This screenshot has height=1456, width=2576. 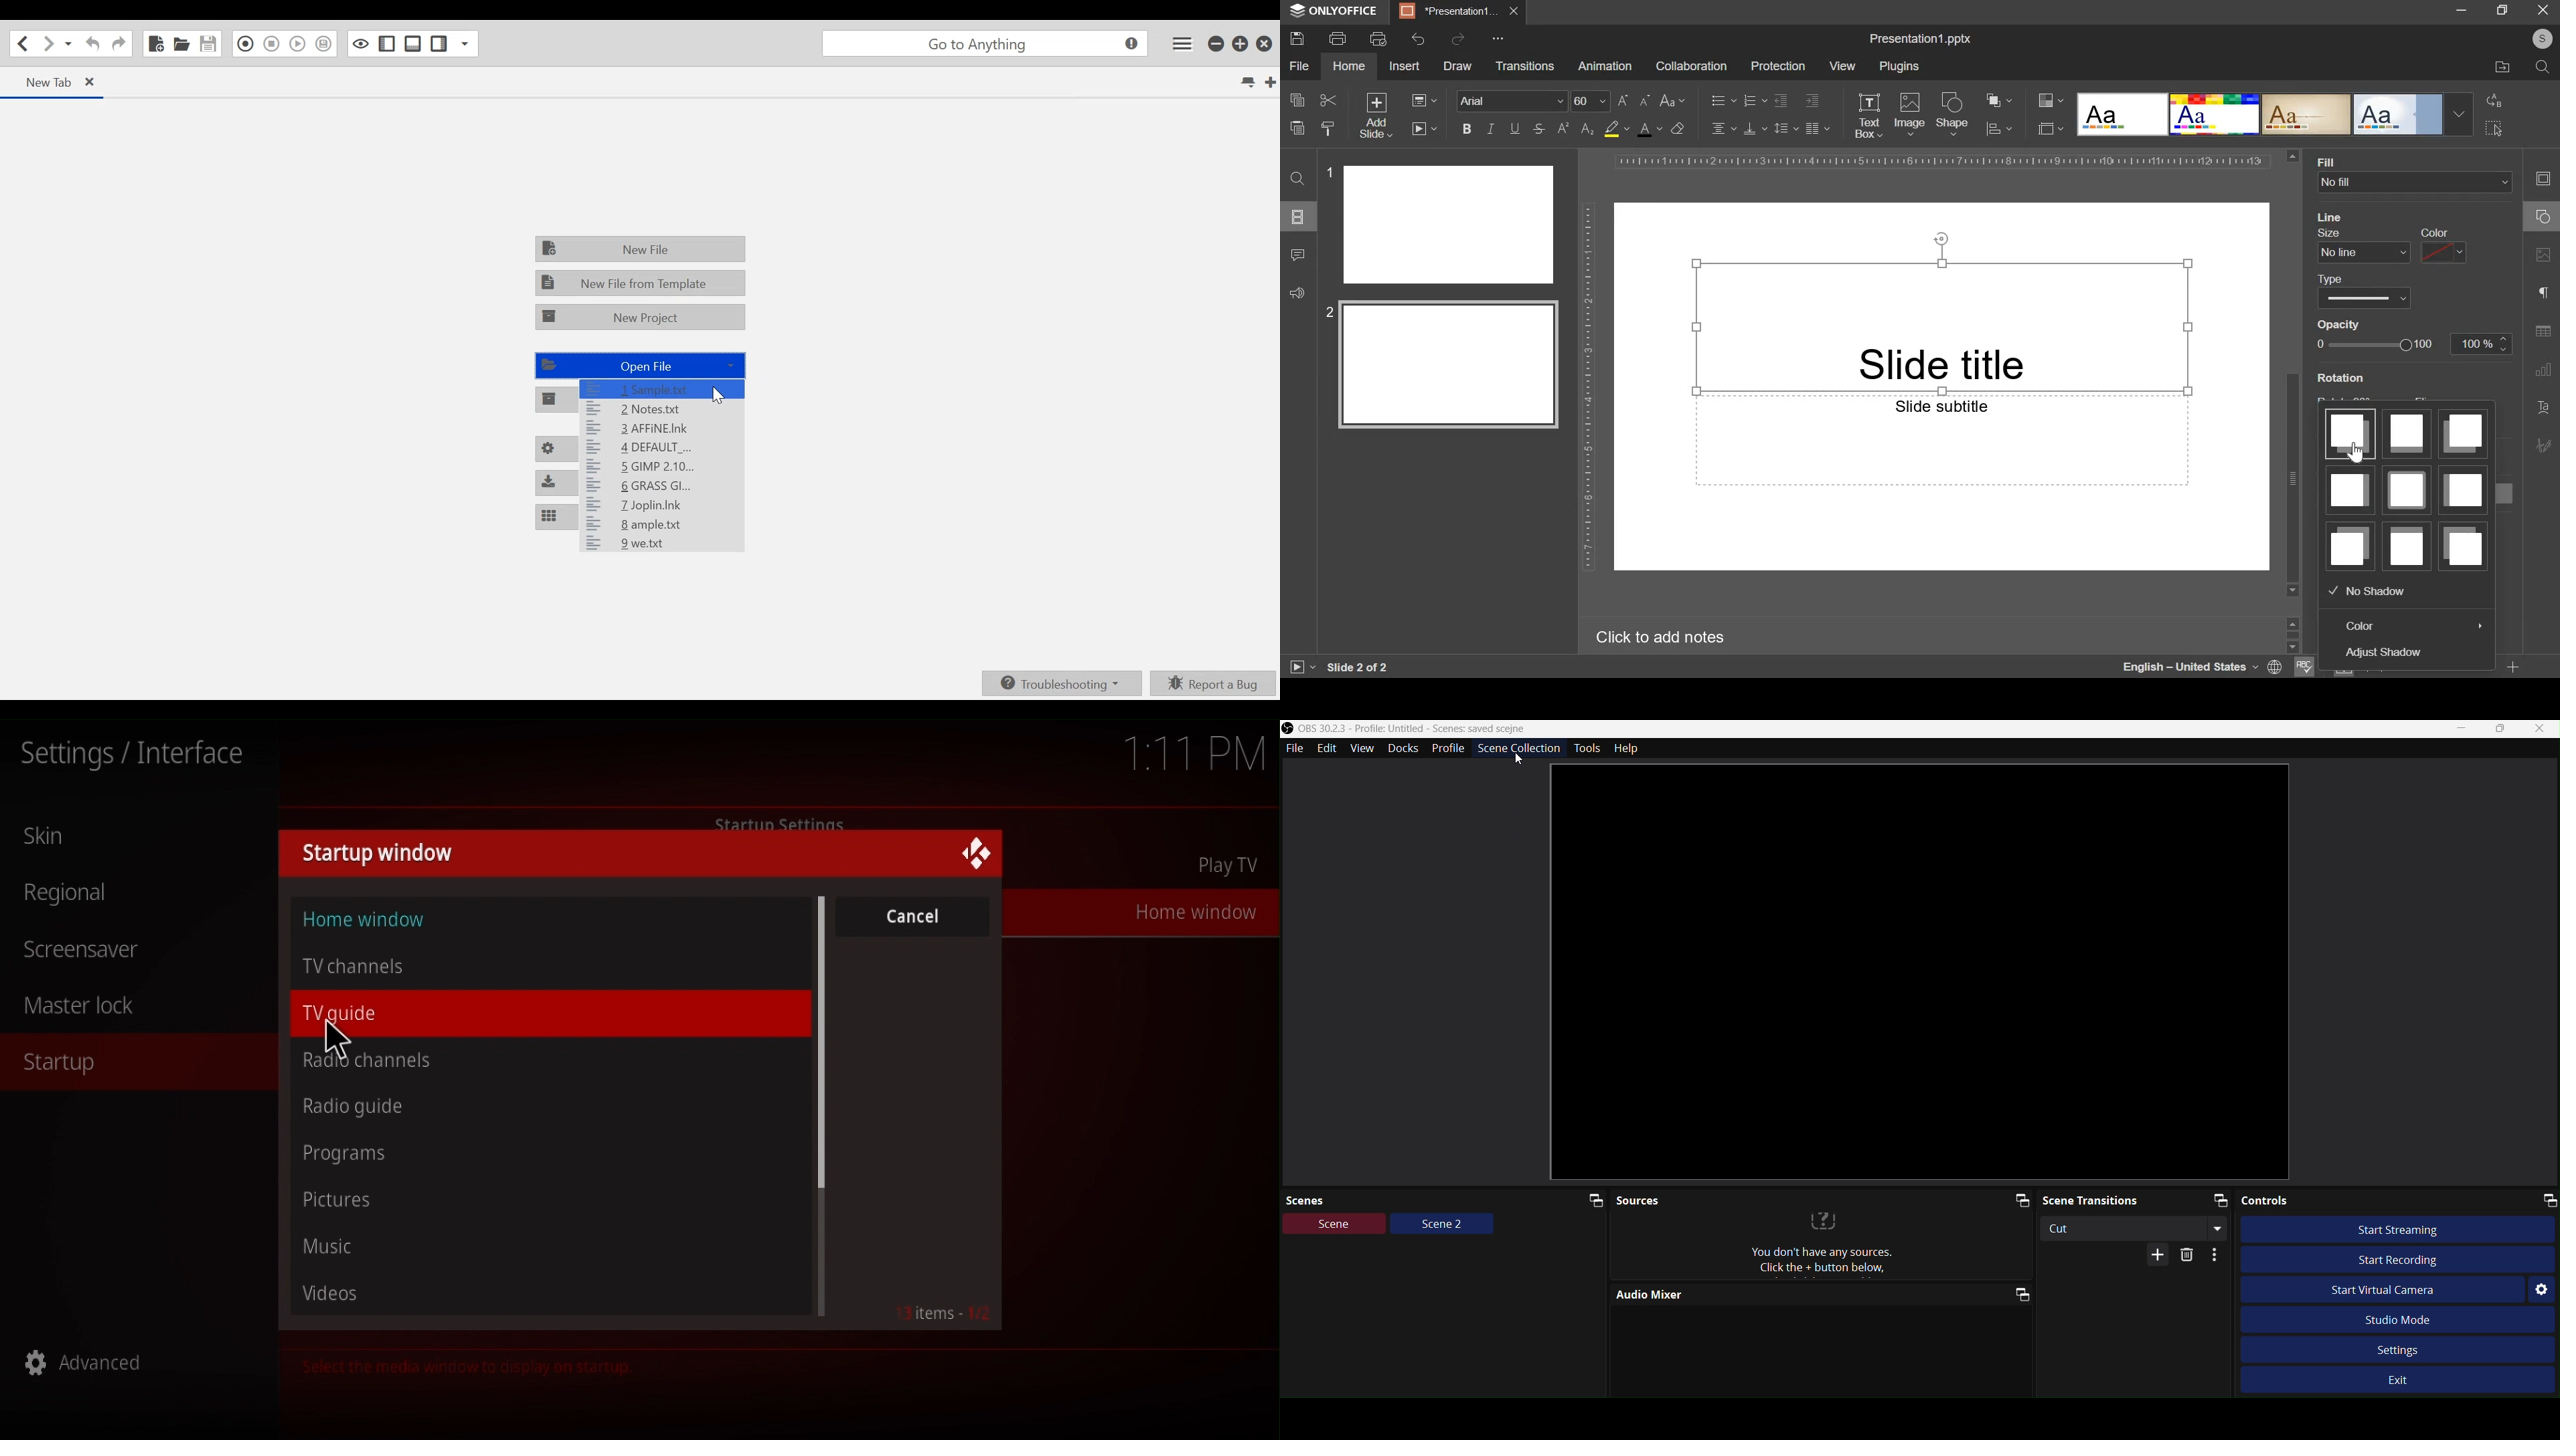 What do you see at coordinates (1378, 39) in the screenshot?
I see `print preview` at bounding box center [1378, 39].